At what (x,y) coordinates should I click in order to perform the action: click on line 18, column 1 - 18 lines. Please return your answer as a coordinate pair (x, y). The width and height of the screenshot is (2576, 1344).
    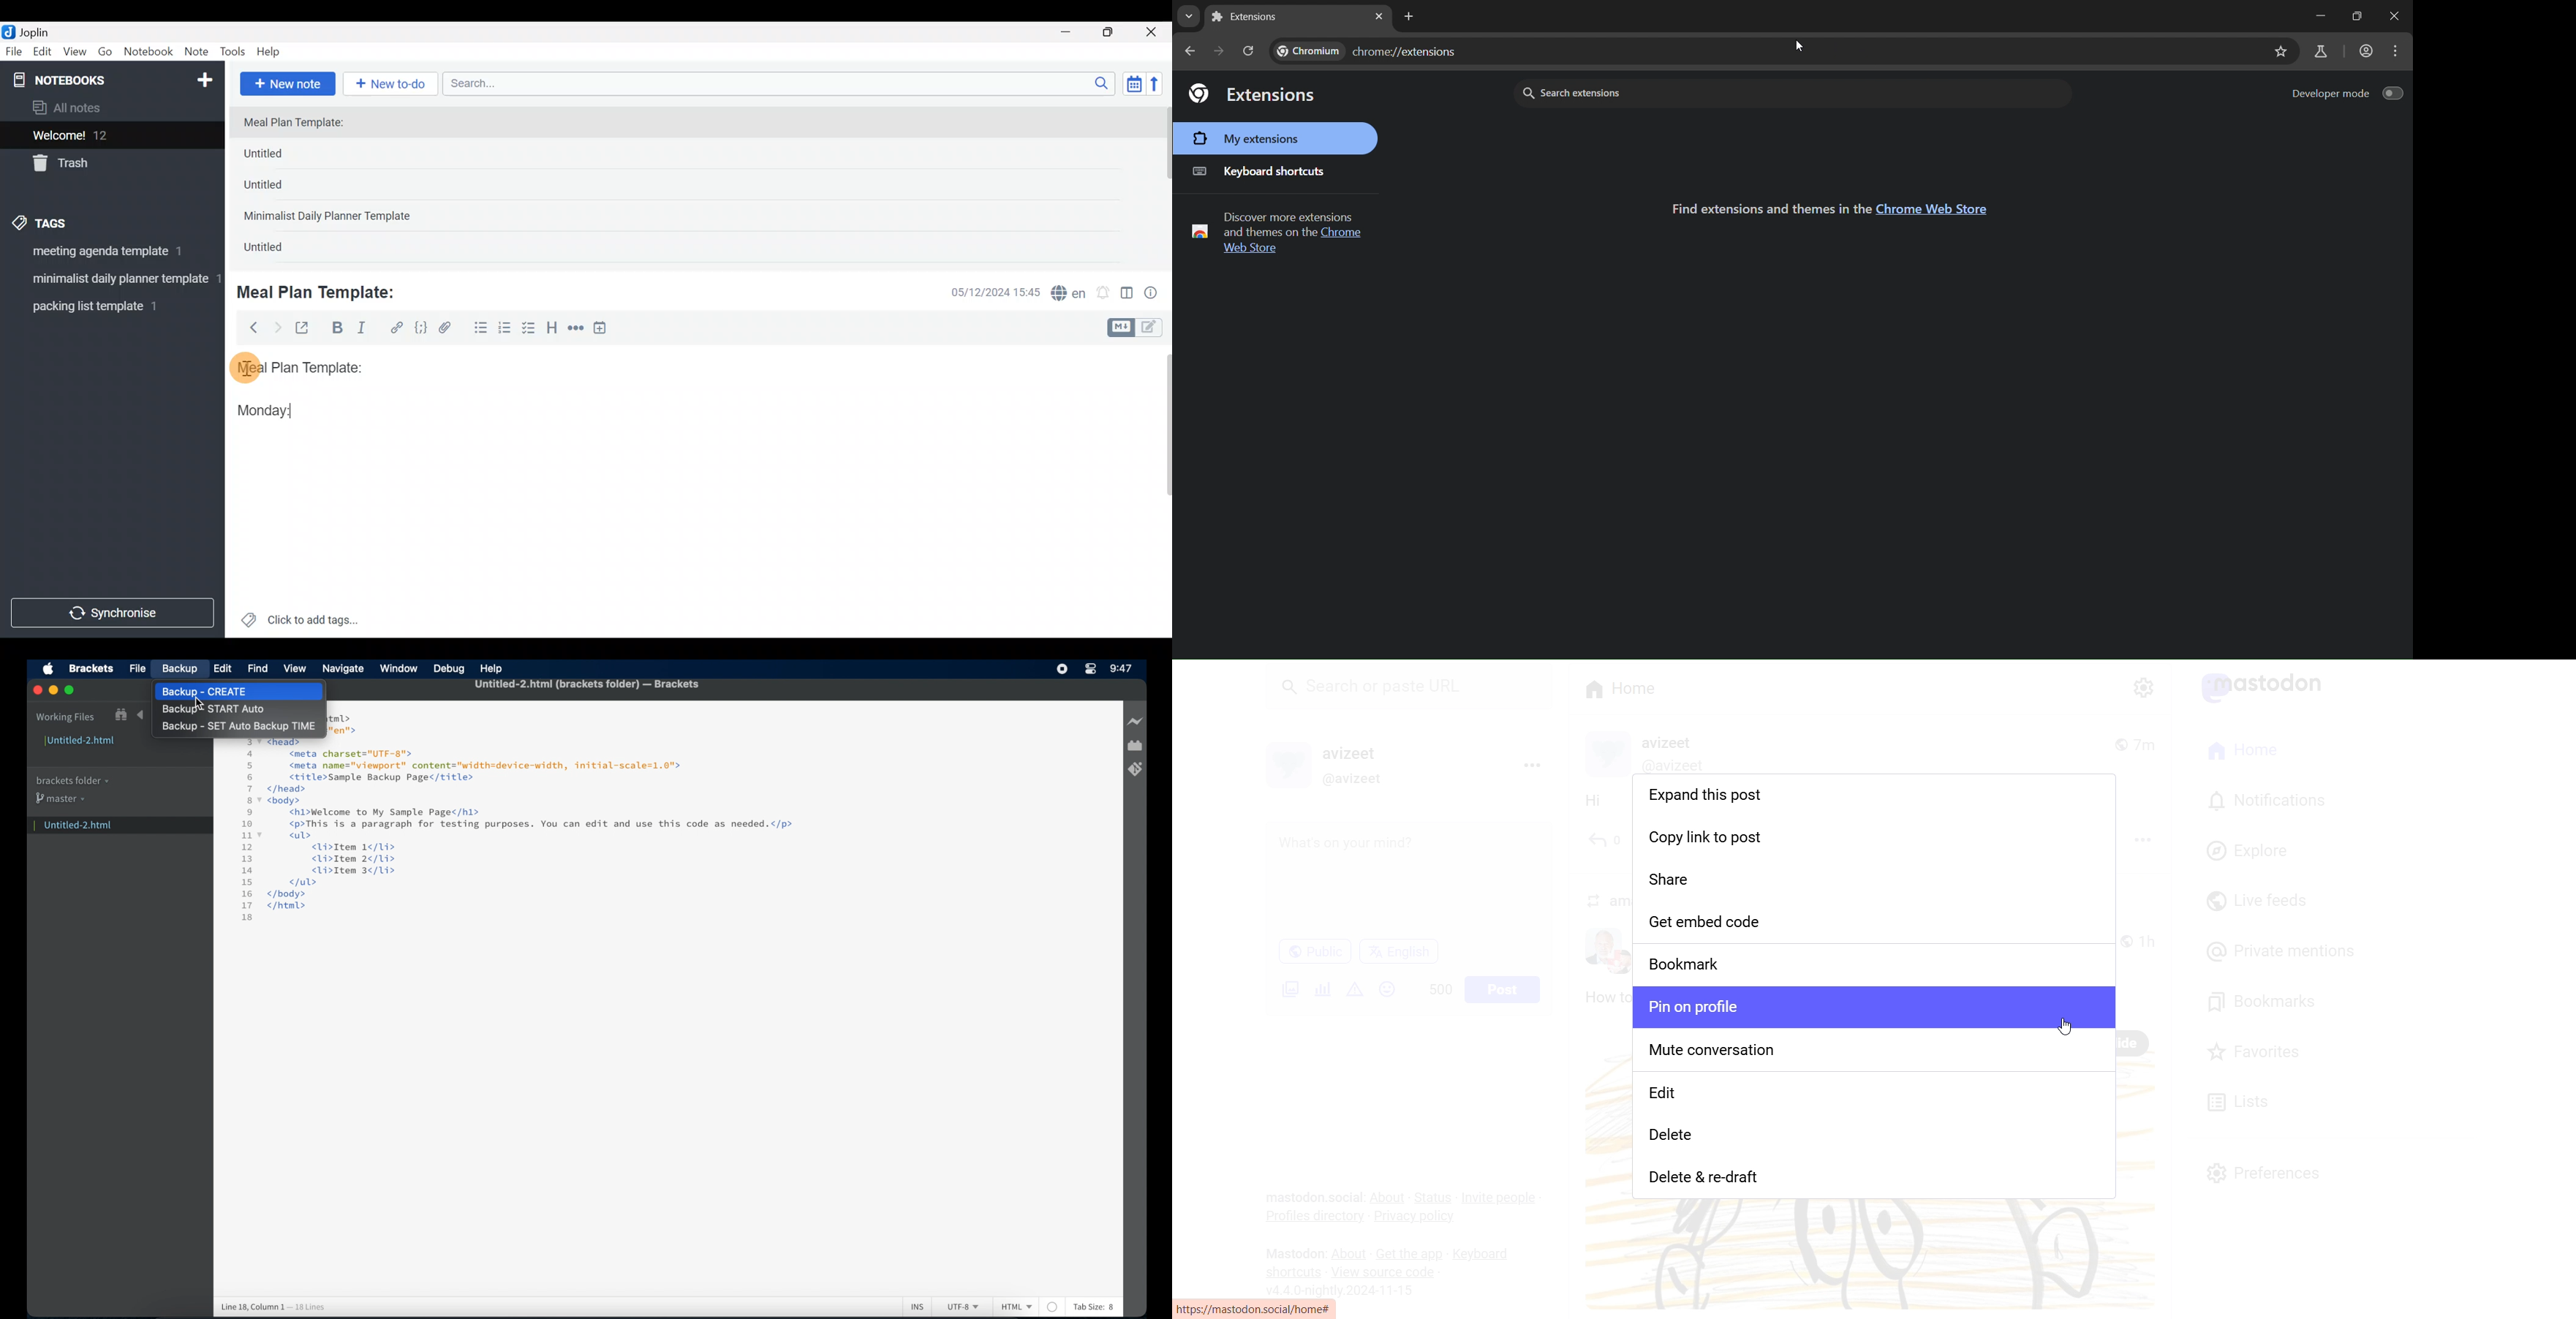
    Looking at the image, I should click on (273, 1307).